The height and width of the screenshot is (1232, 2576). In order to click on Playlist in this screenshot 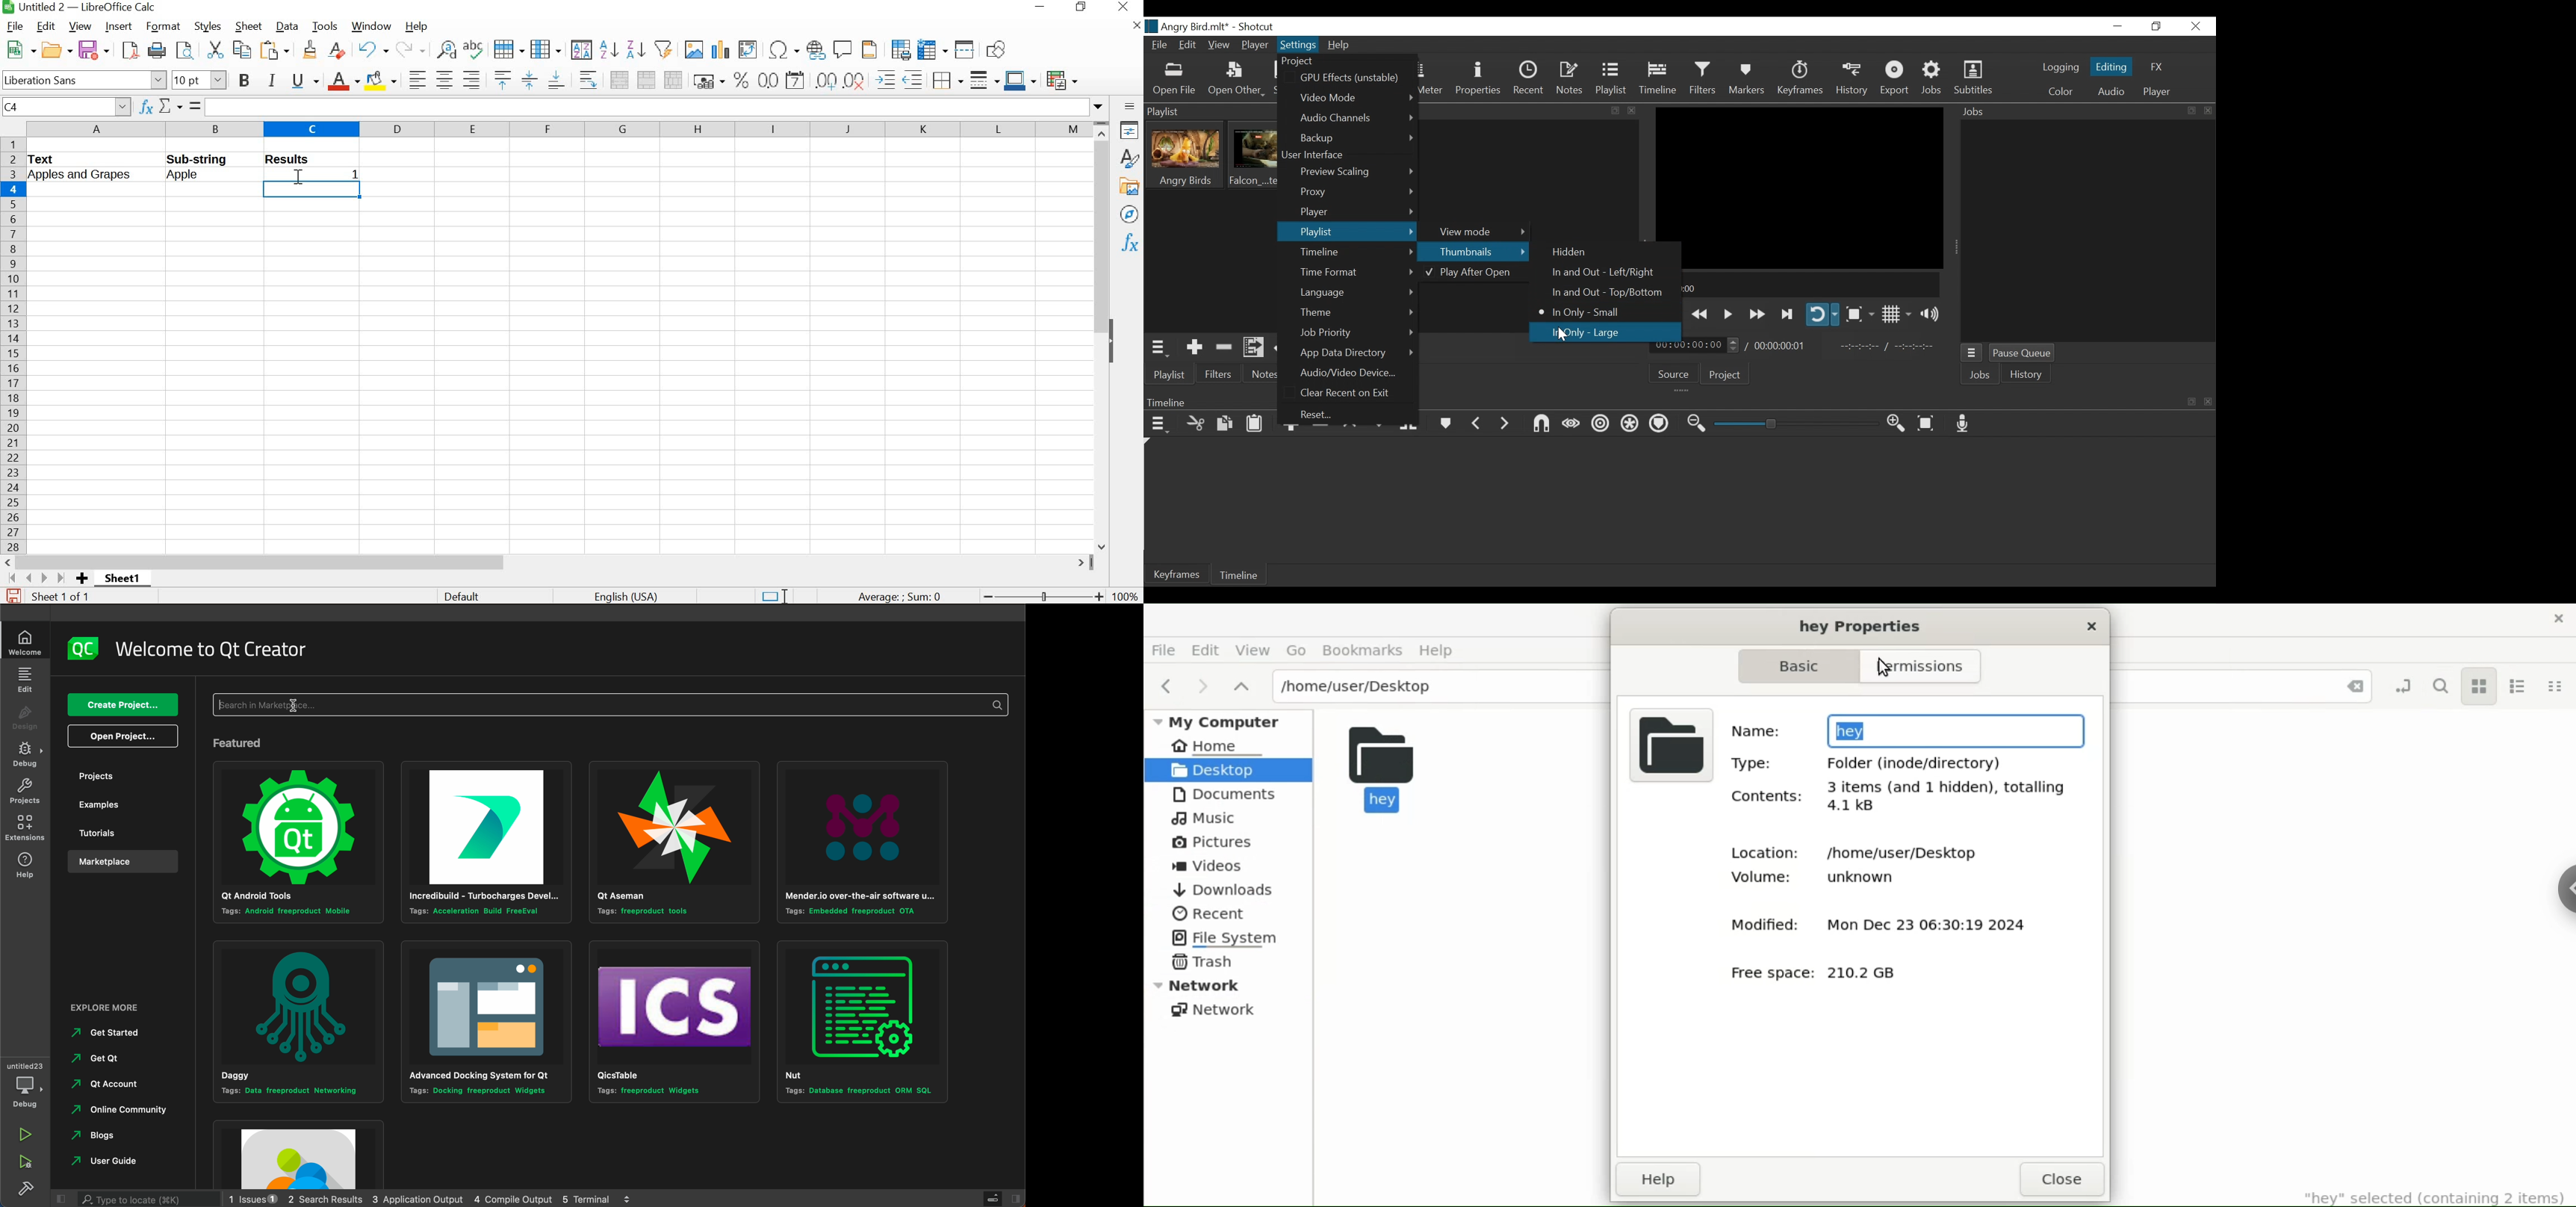, I will do `click(1611, 80)`.